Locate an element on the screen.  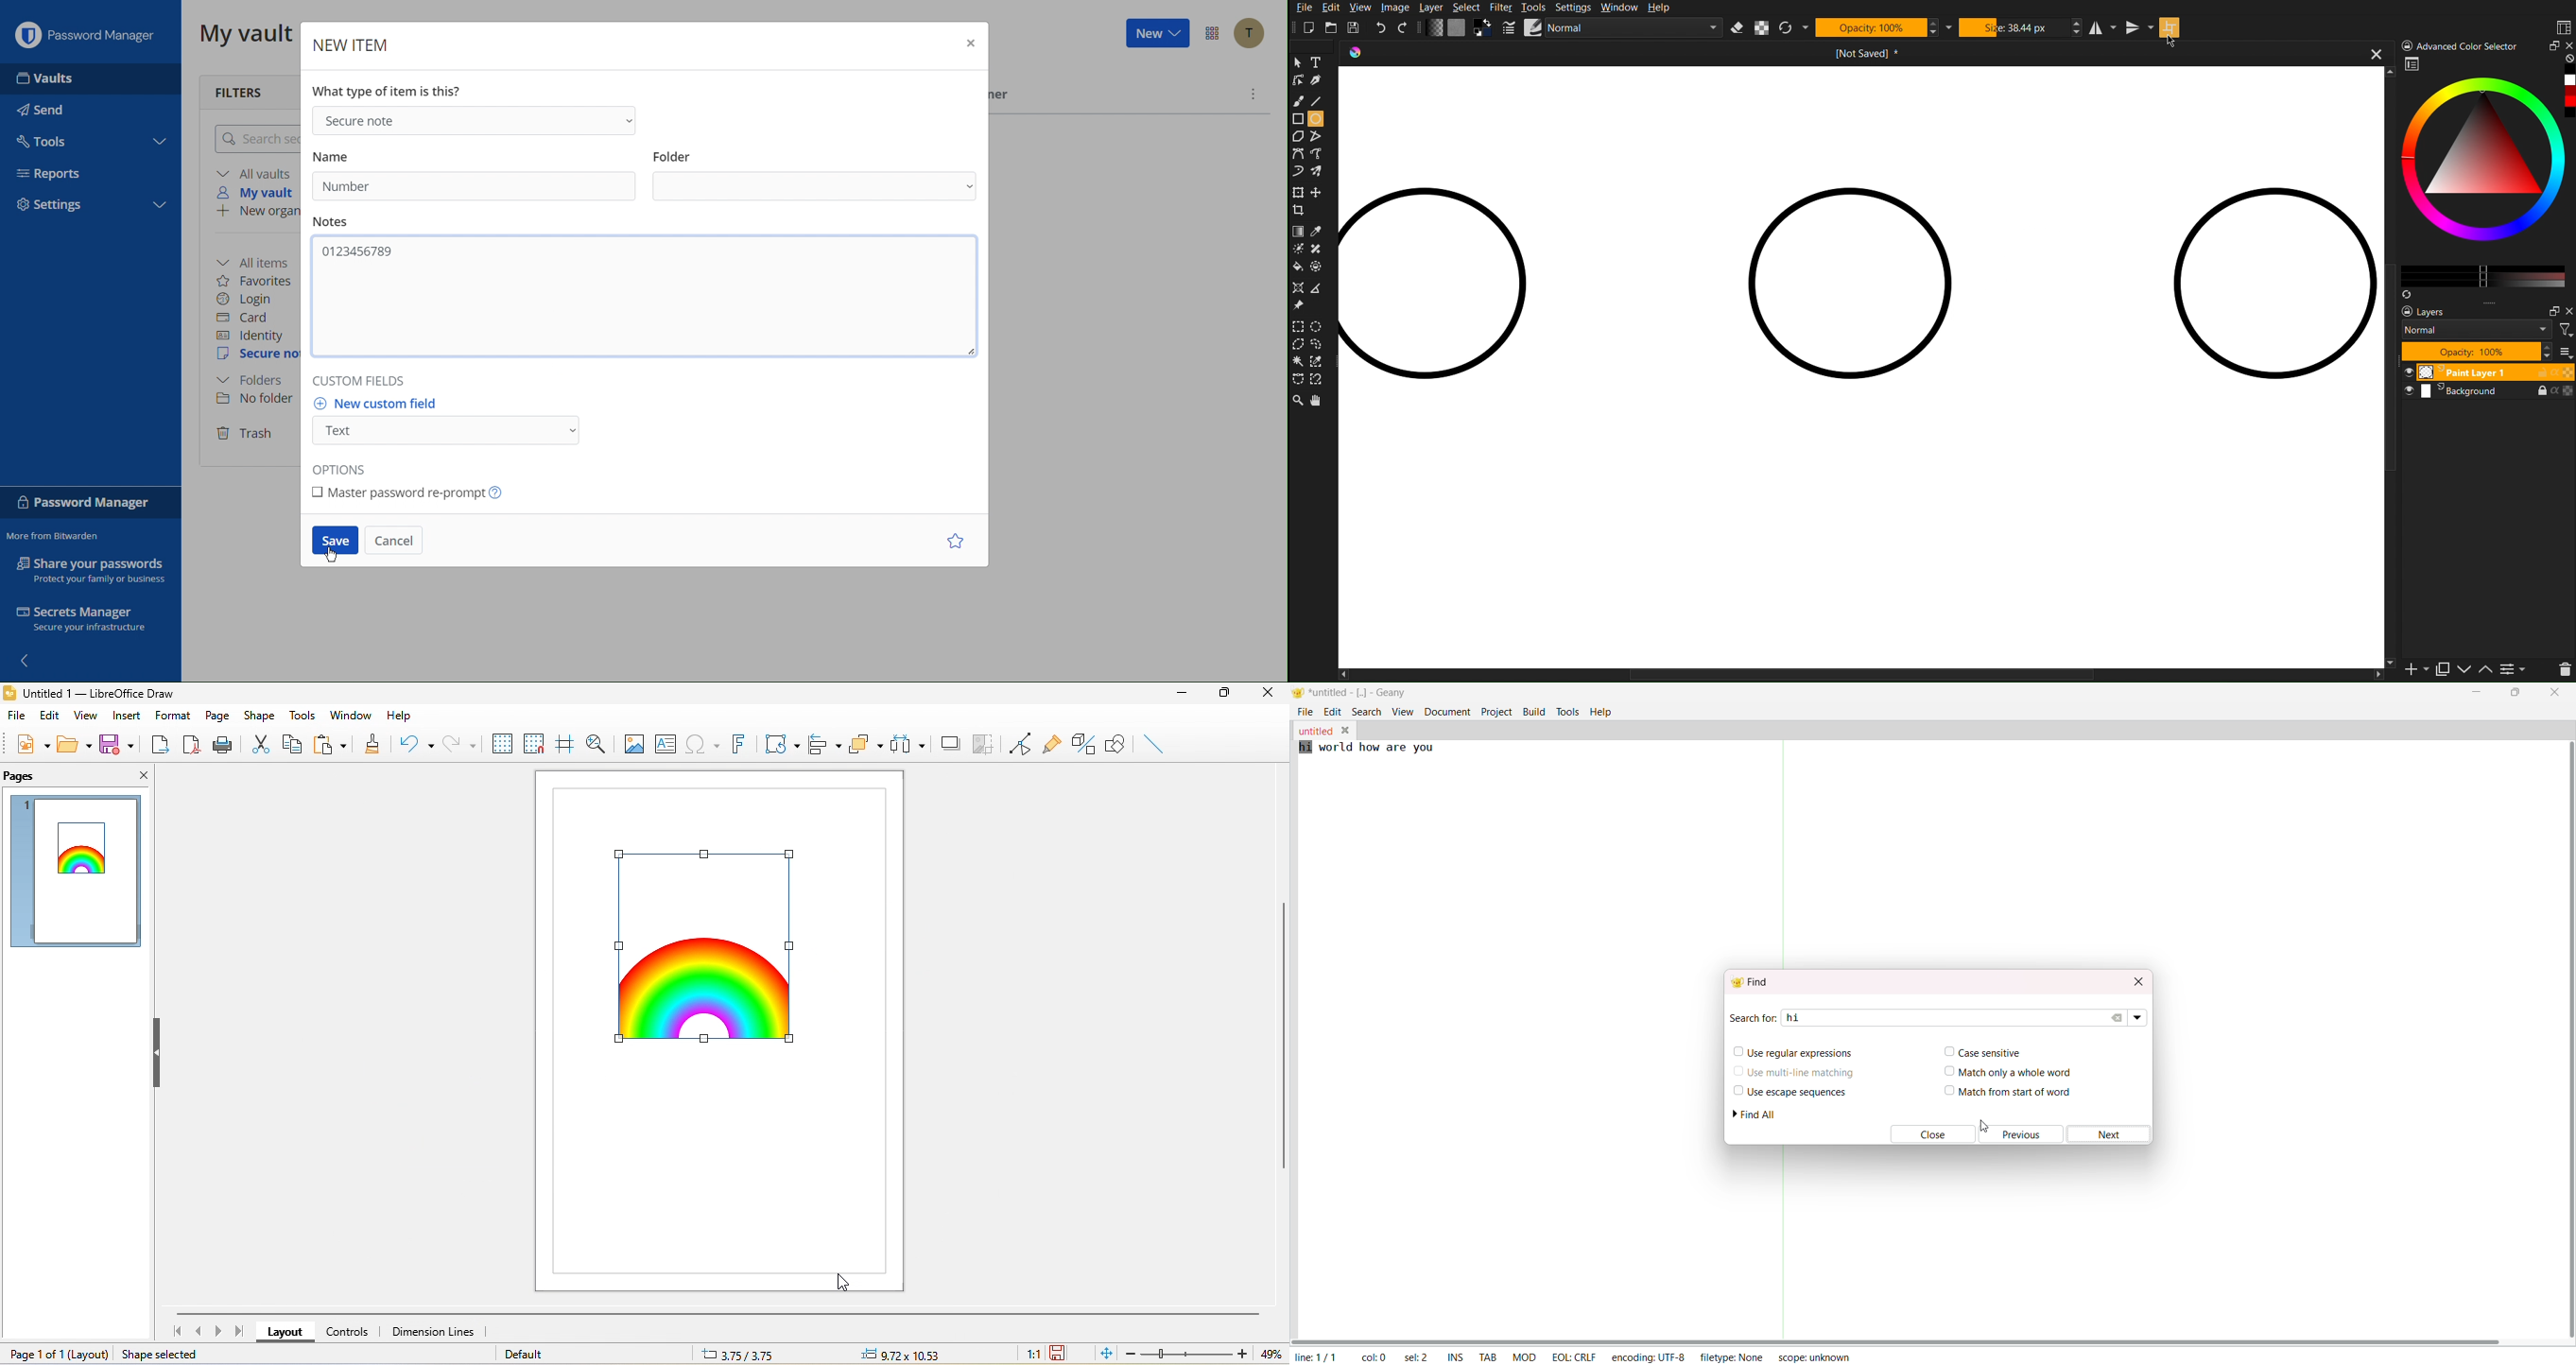
page is located at coordinates (216, 715).